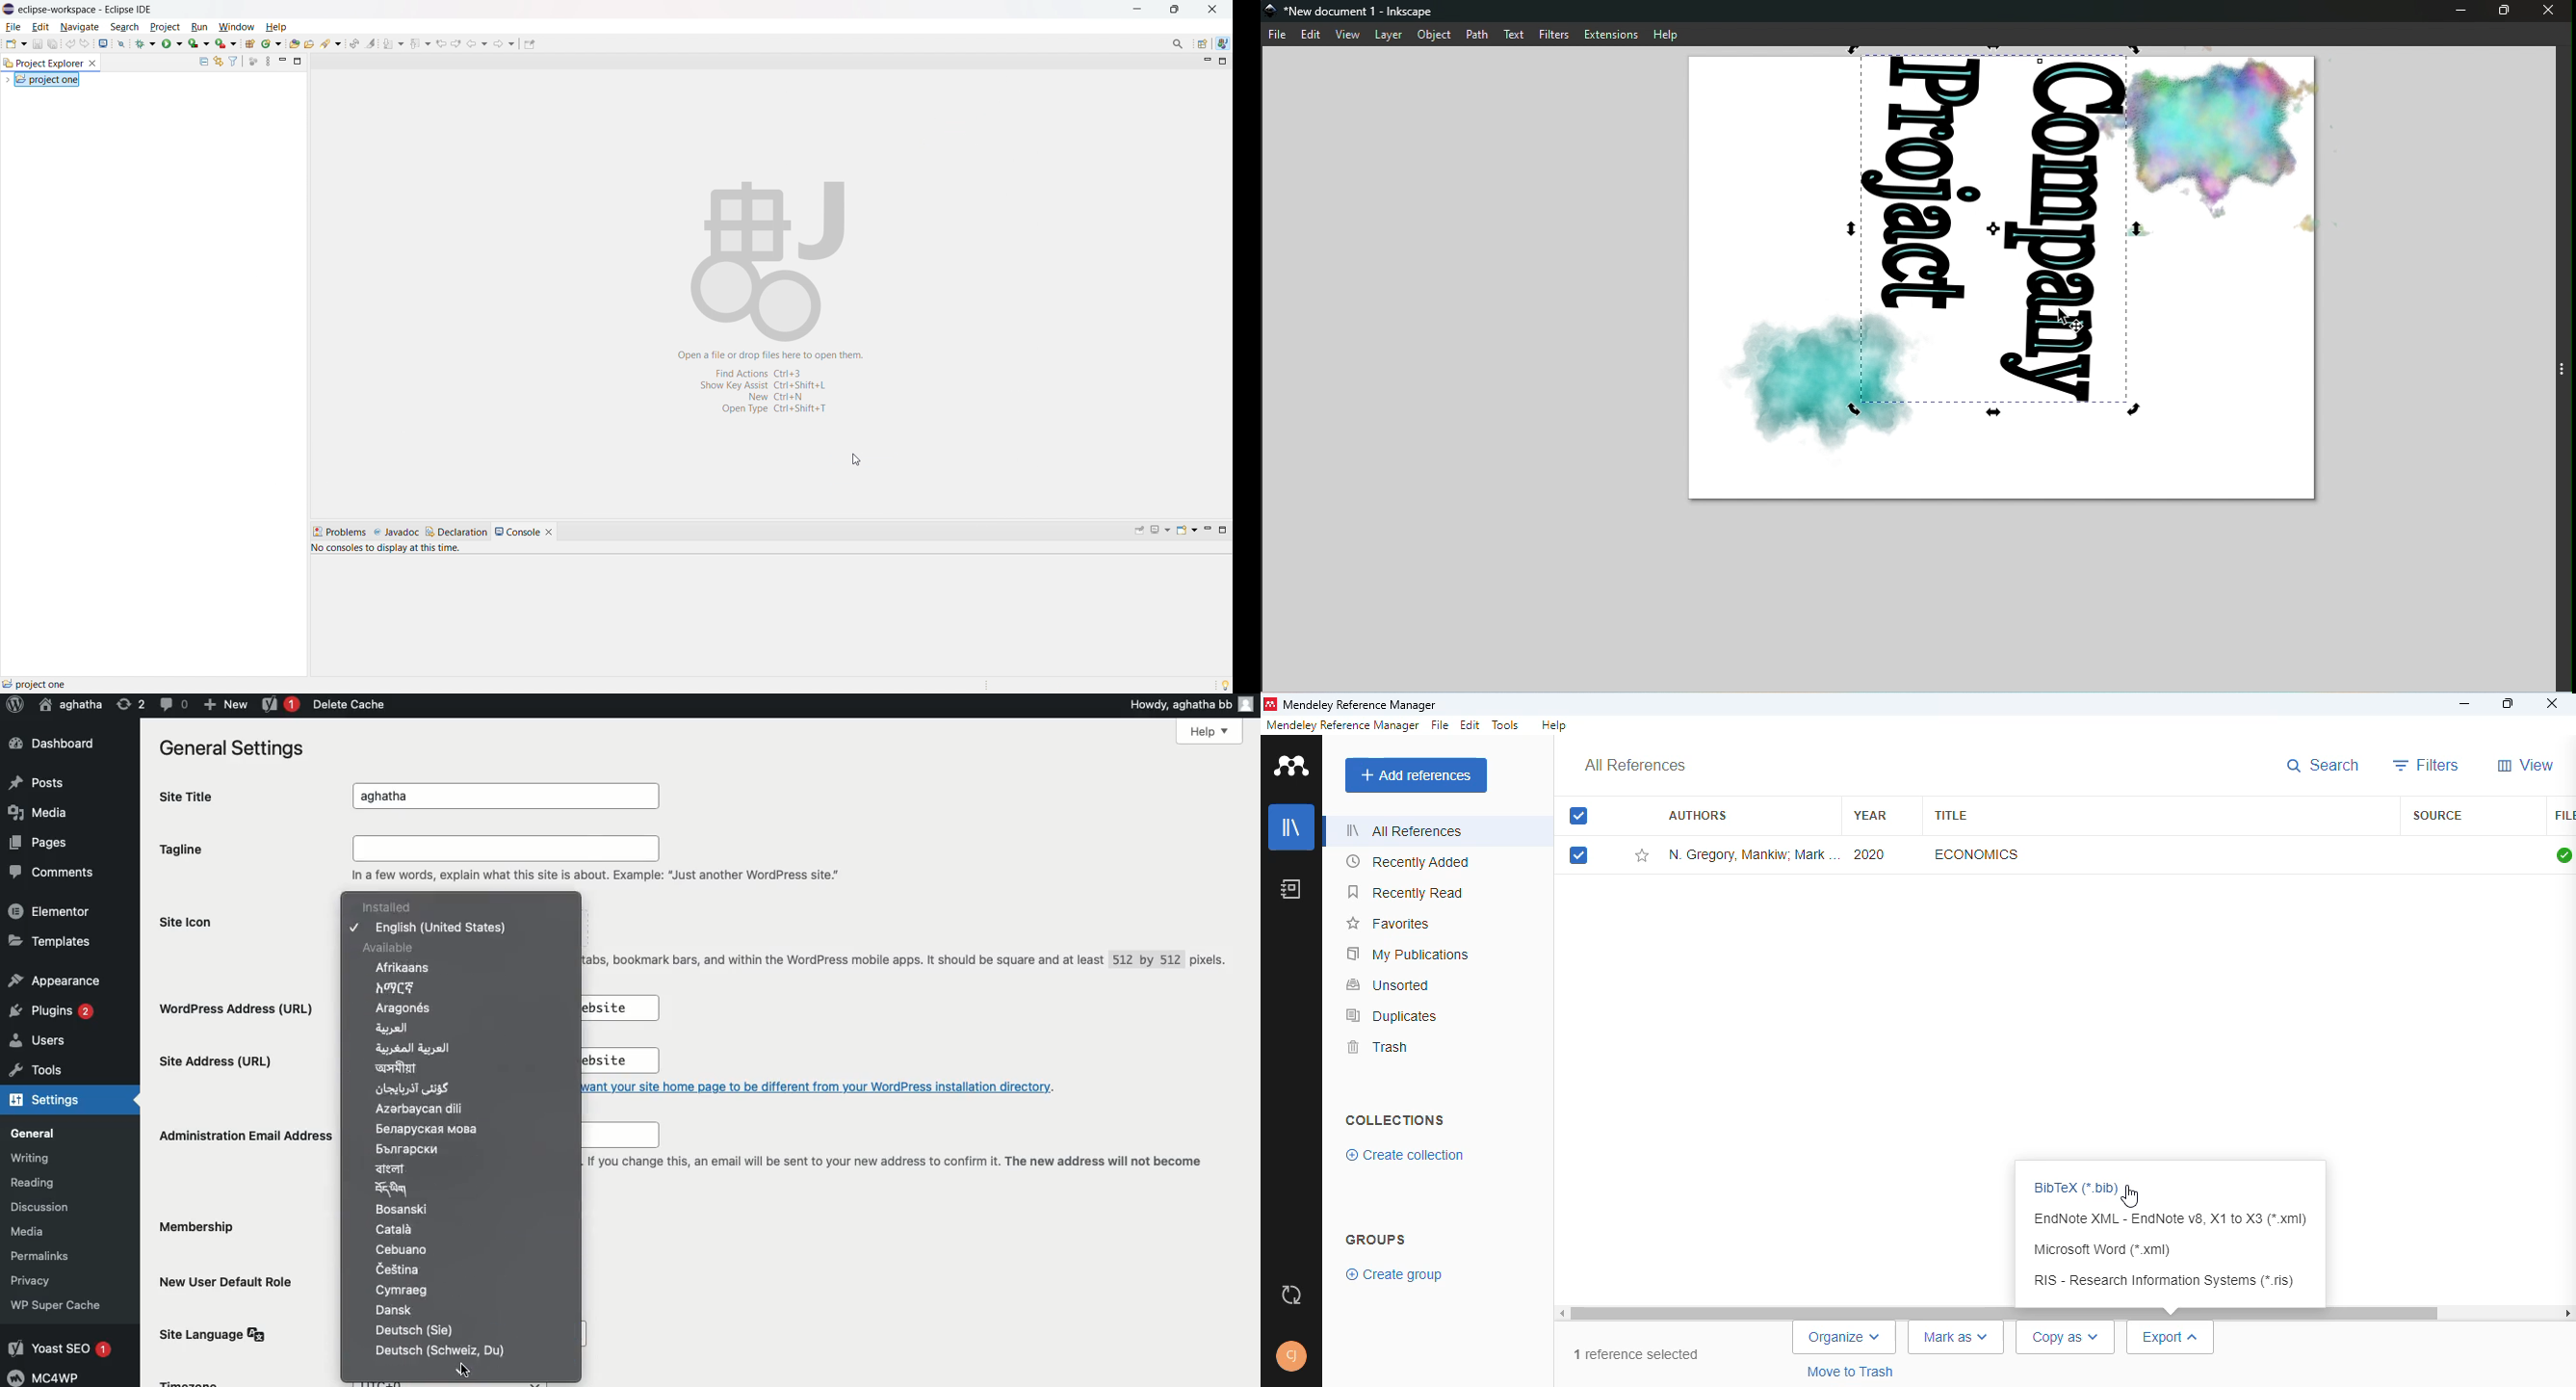 The width and height of the screenshot is (2576, 1400). Describe the element at coordinates (281, 703) in the screenshot. I see `Yoast` at that location.